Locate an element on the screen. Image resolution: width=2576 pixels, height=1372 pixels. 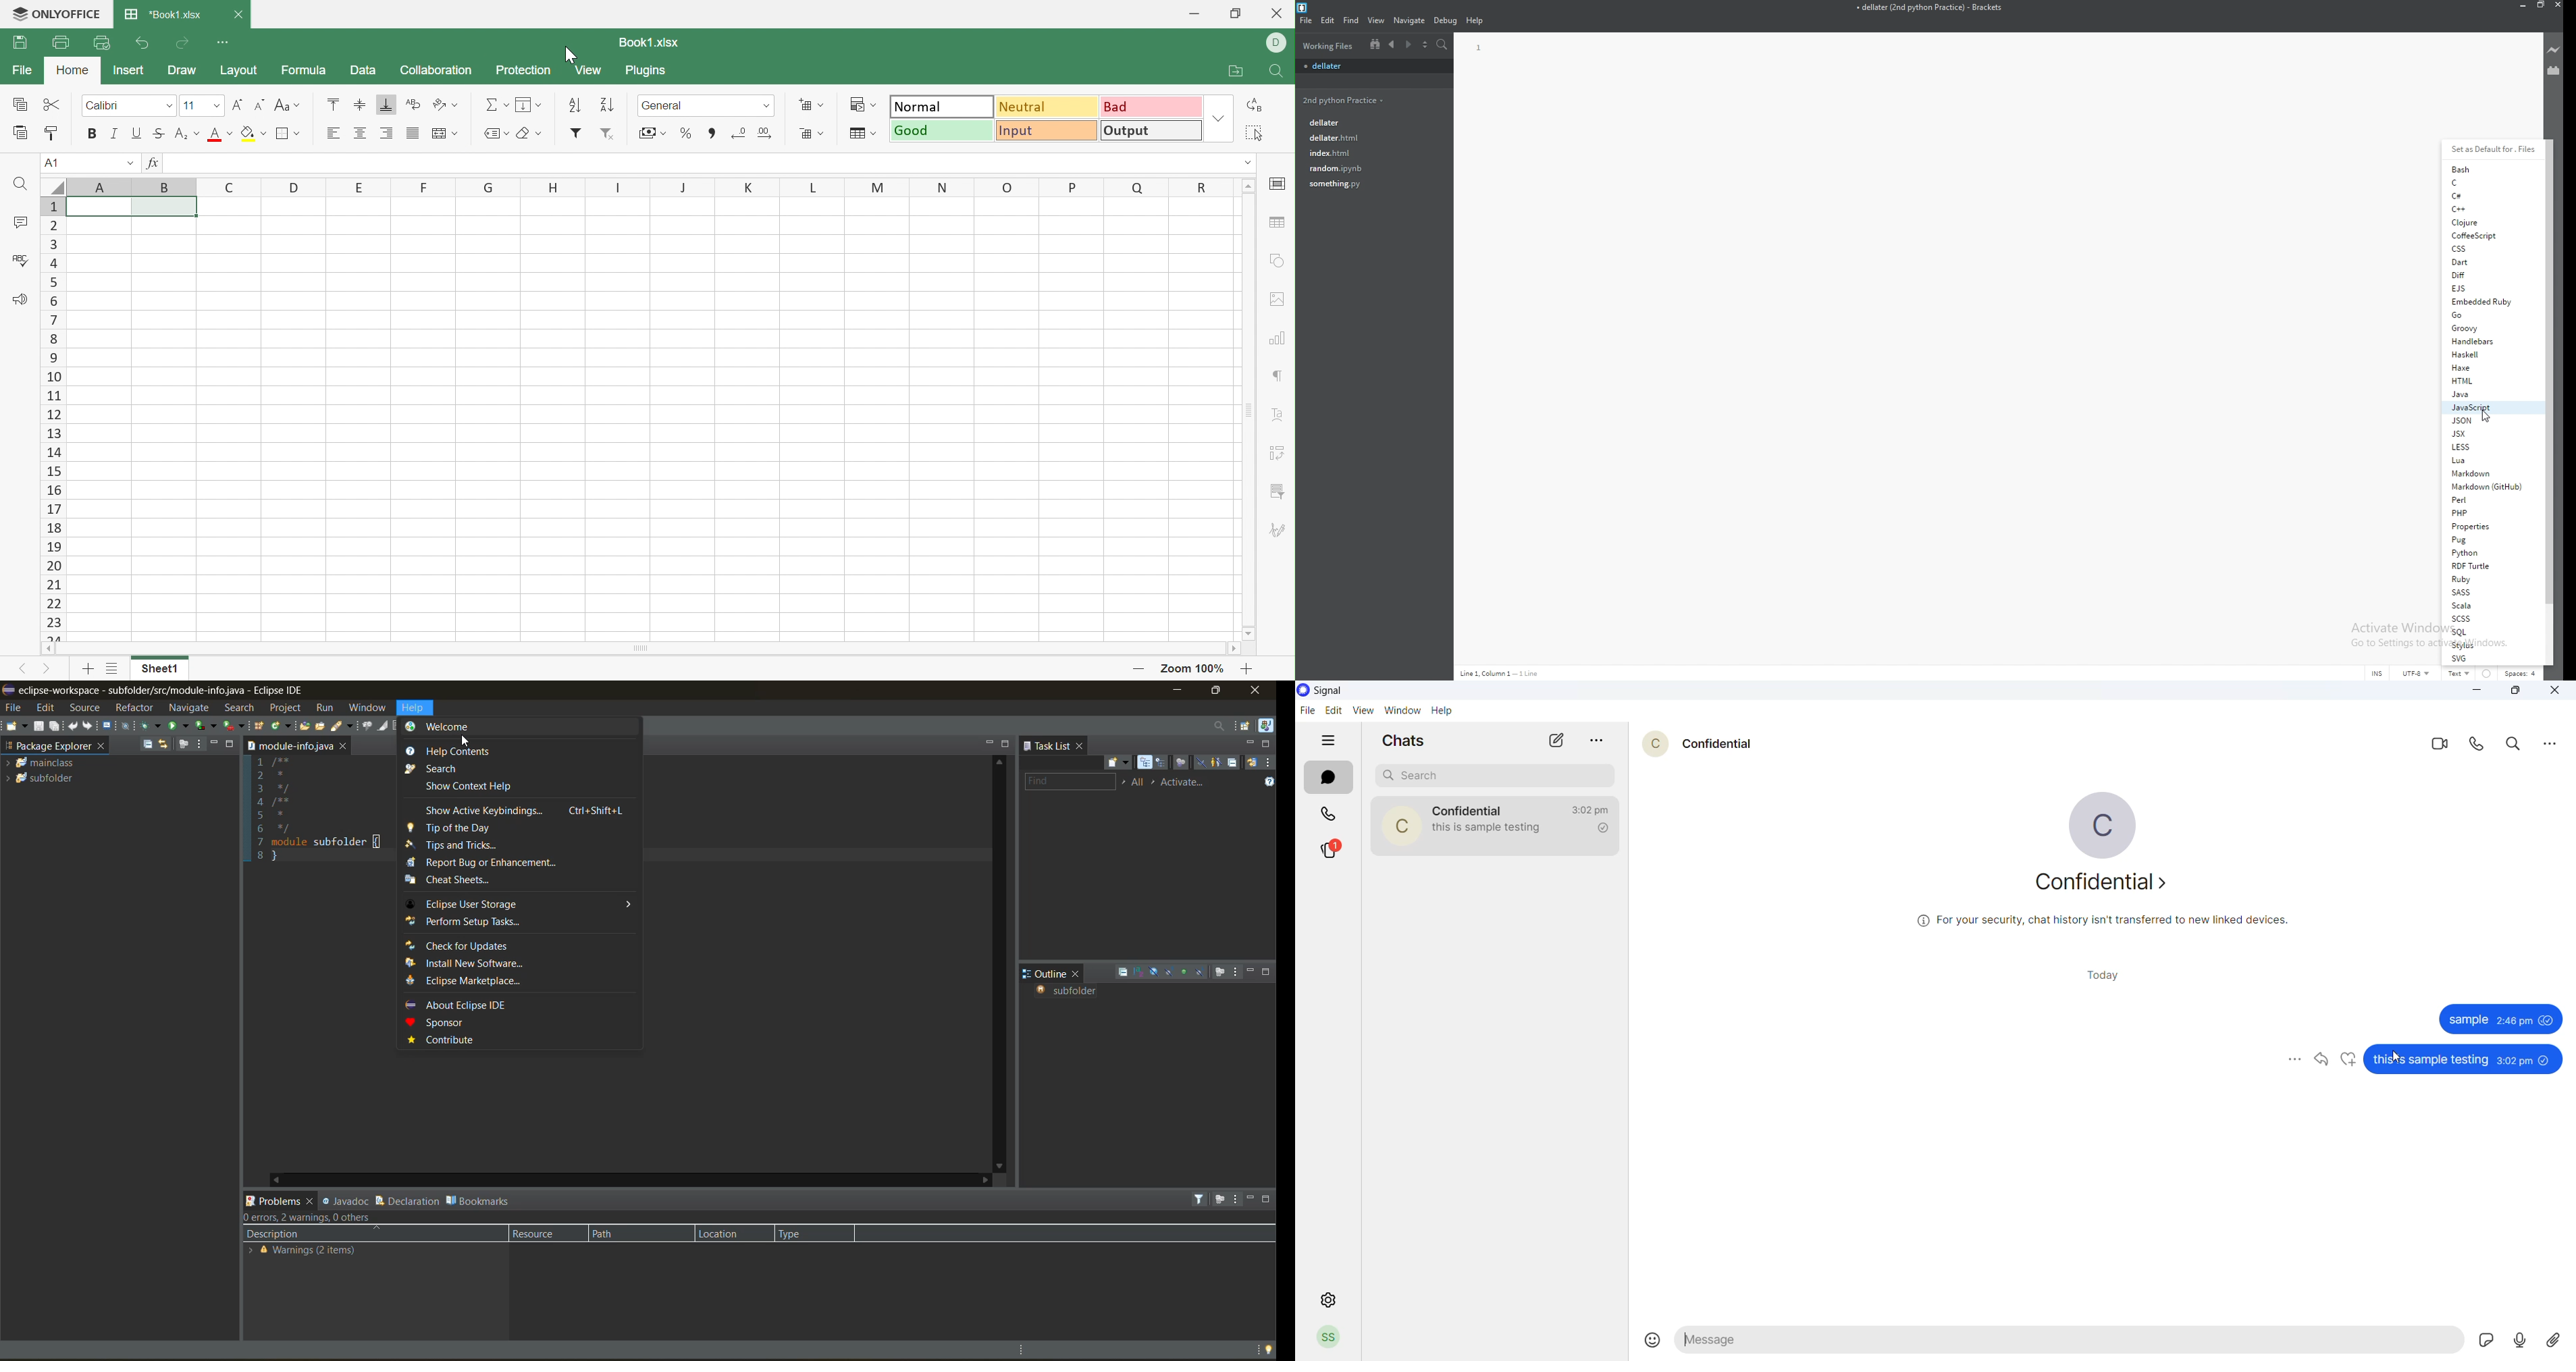
application name and logo is located at coordinates (1333, 690).